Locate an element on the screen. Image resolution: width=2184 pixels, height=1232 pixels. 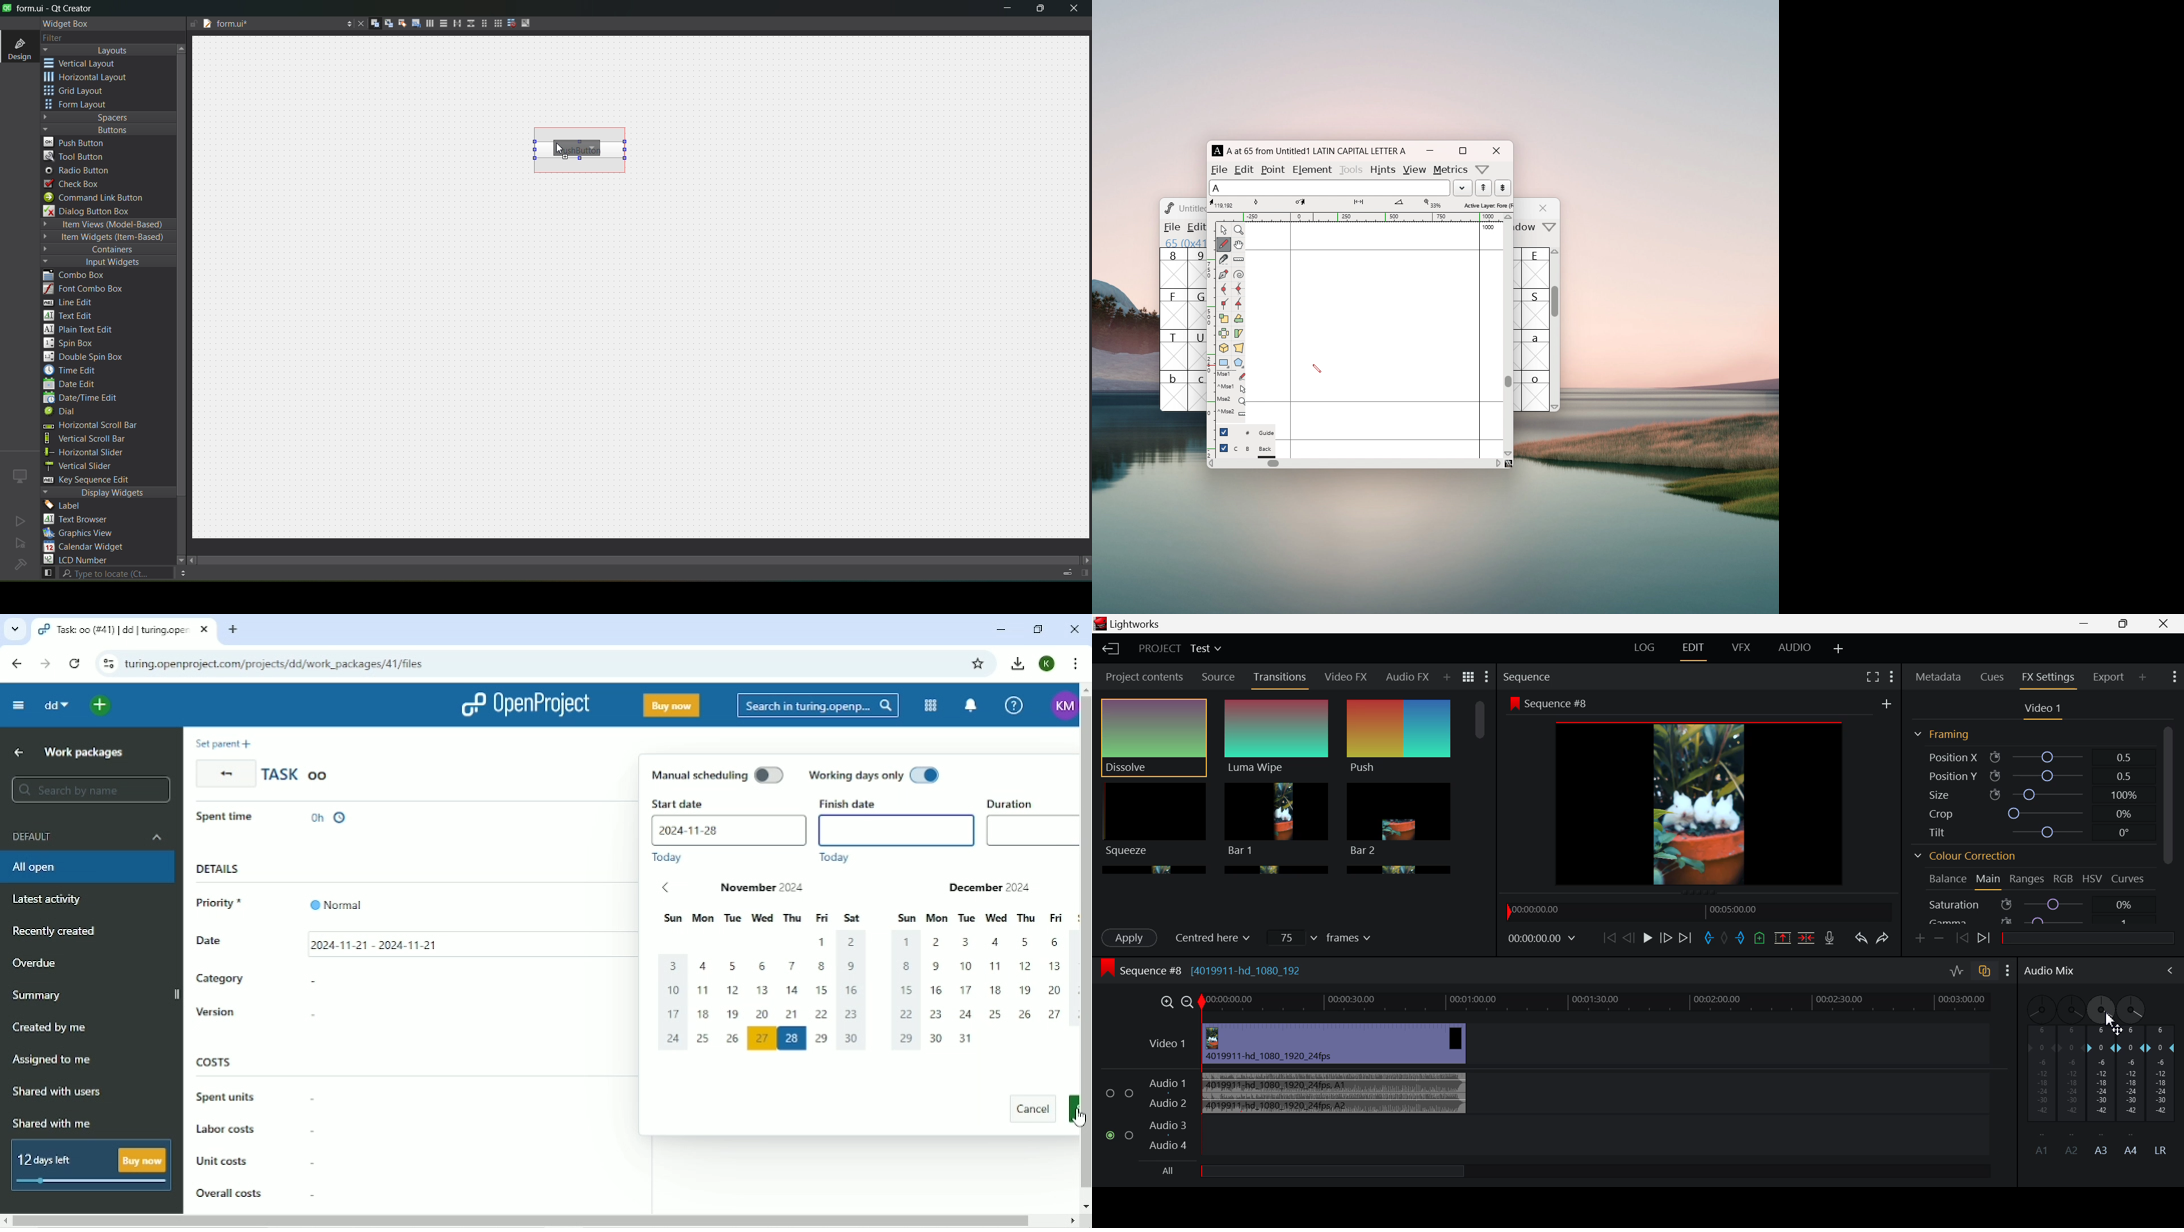
Frames Input is located at coordinates (1322, 937).